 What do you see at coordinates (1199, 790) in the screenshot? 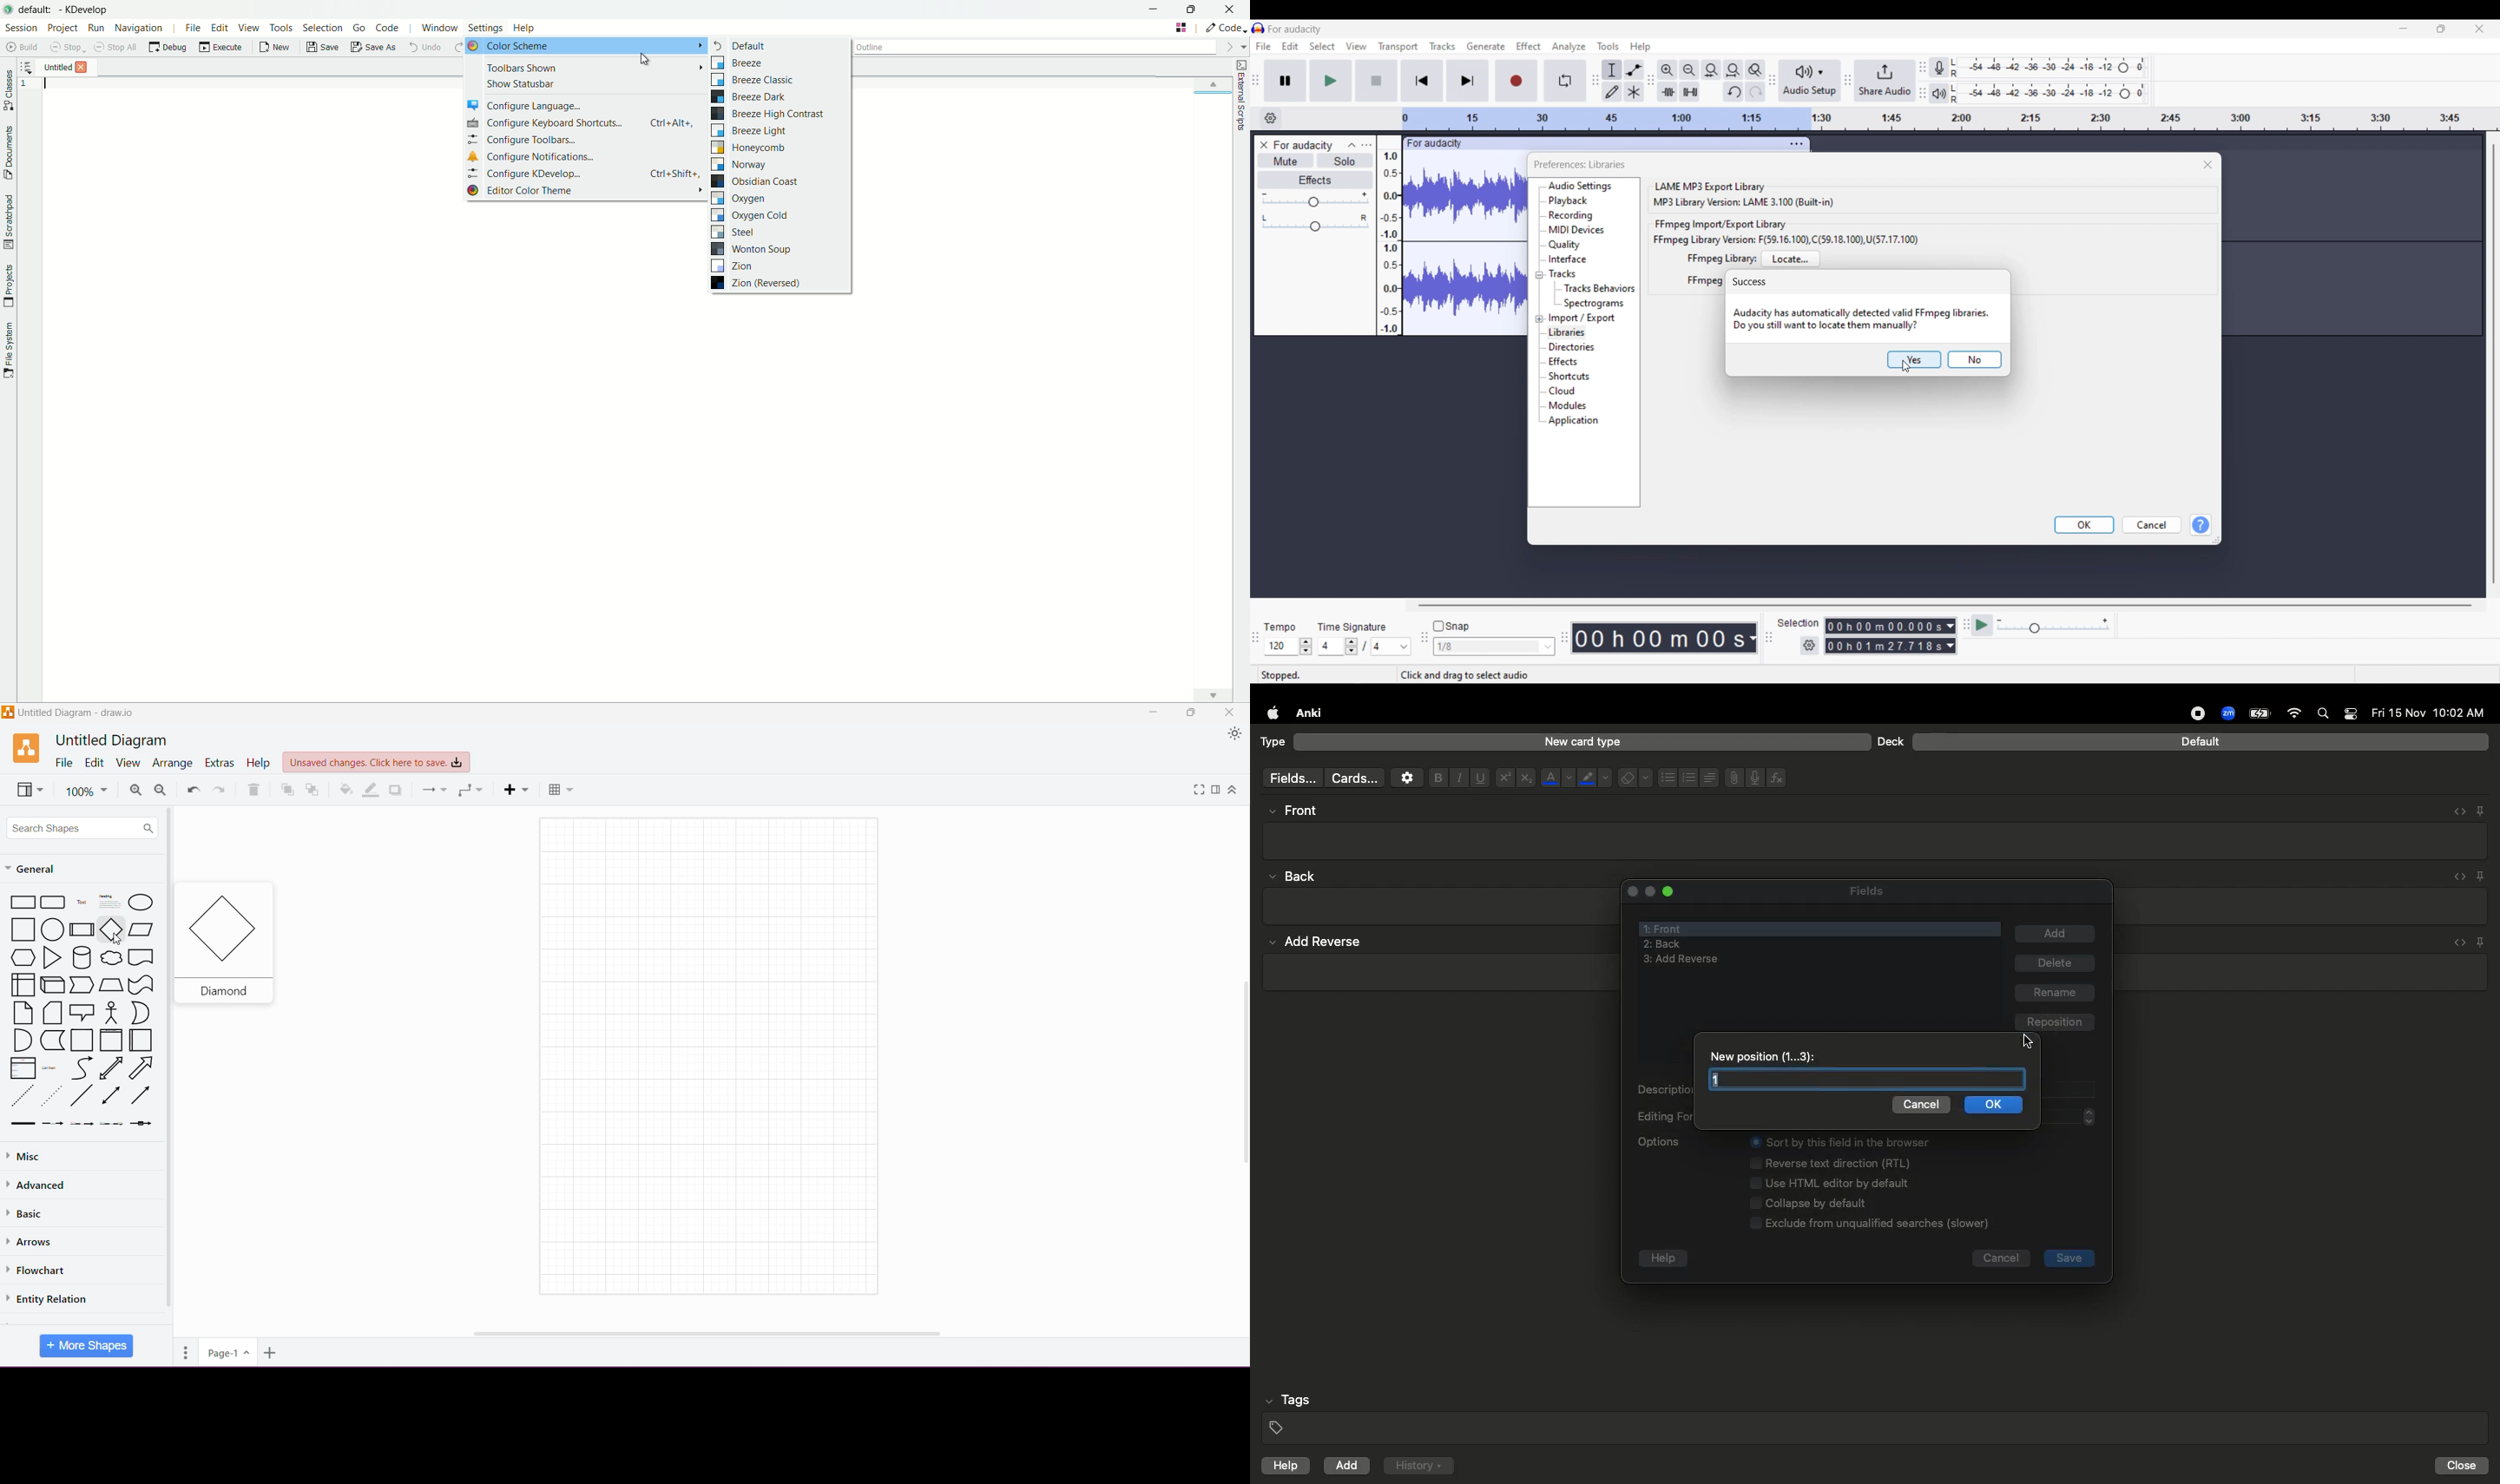
I see `Fullscreen` at bounding box center [1199, 790].